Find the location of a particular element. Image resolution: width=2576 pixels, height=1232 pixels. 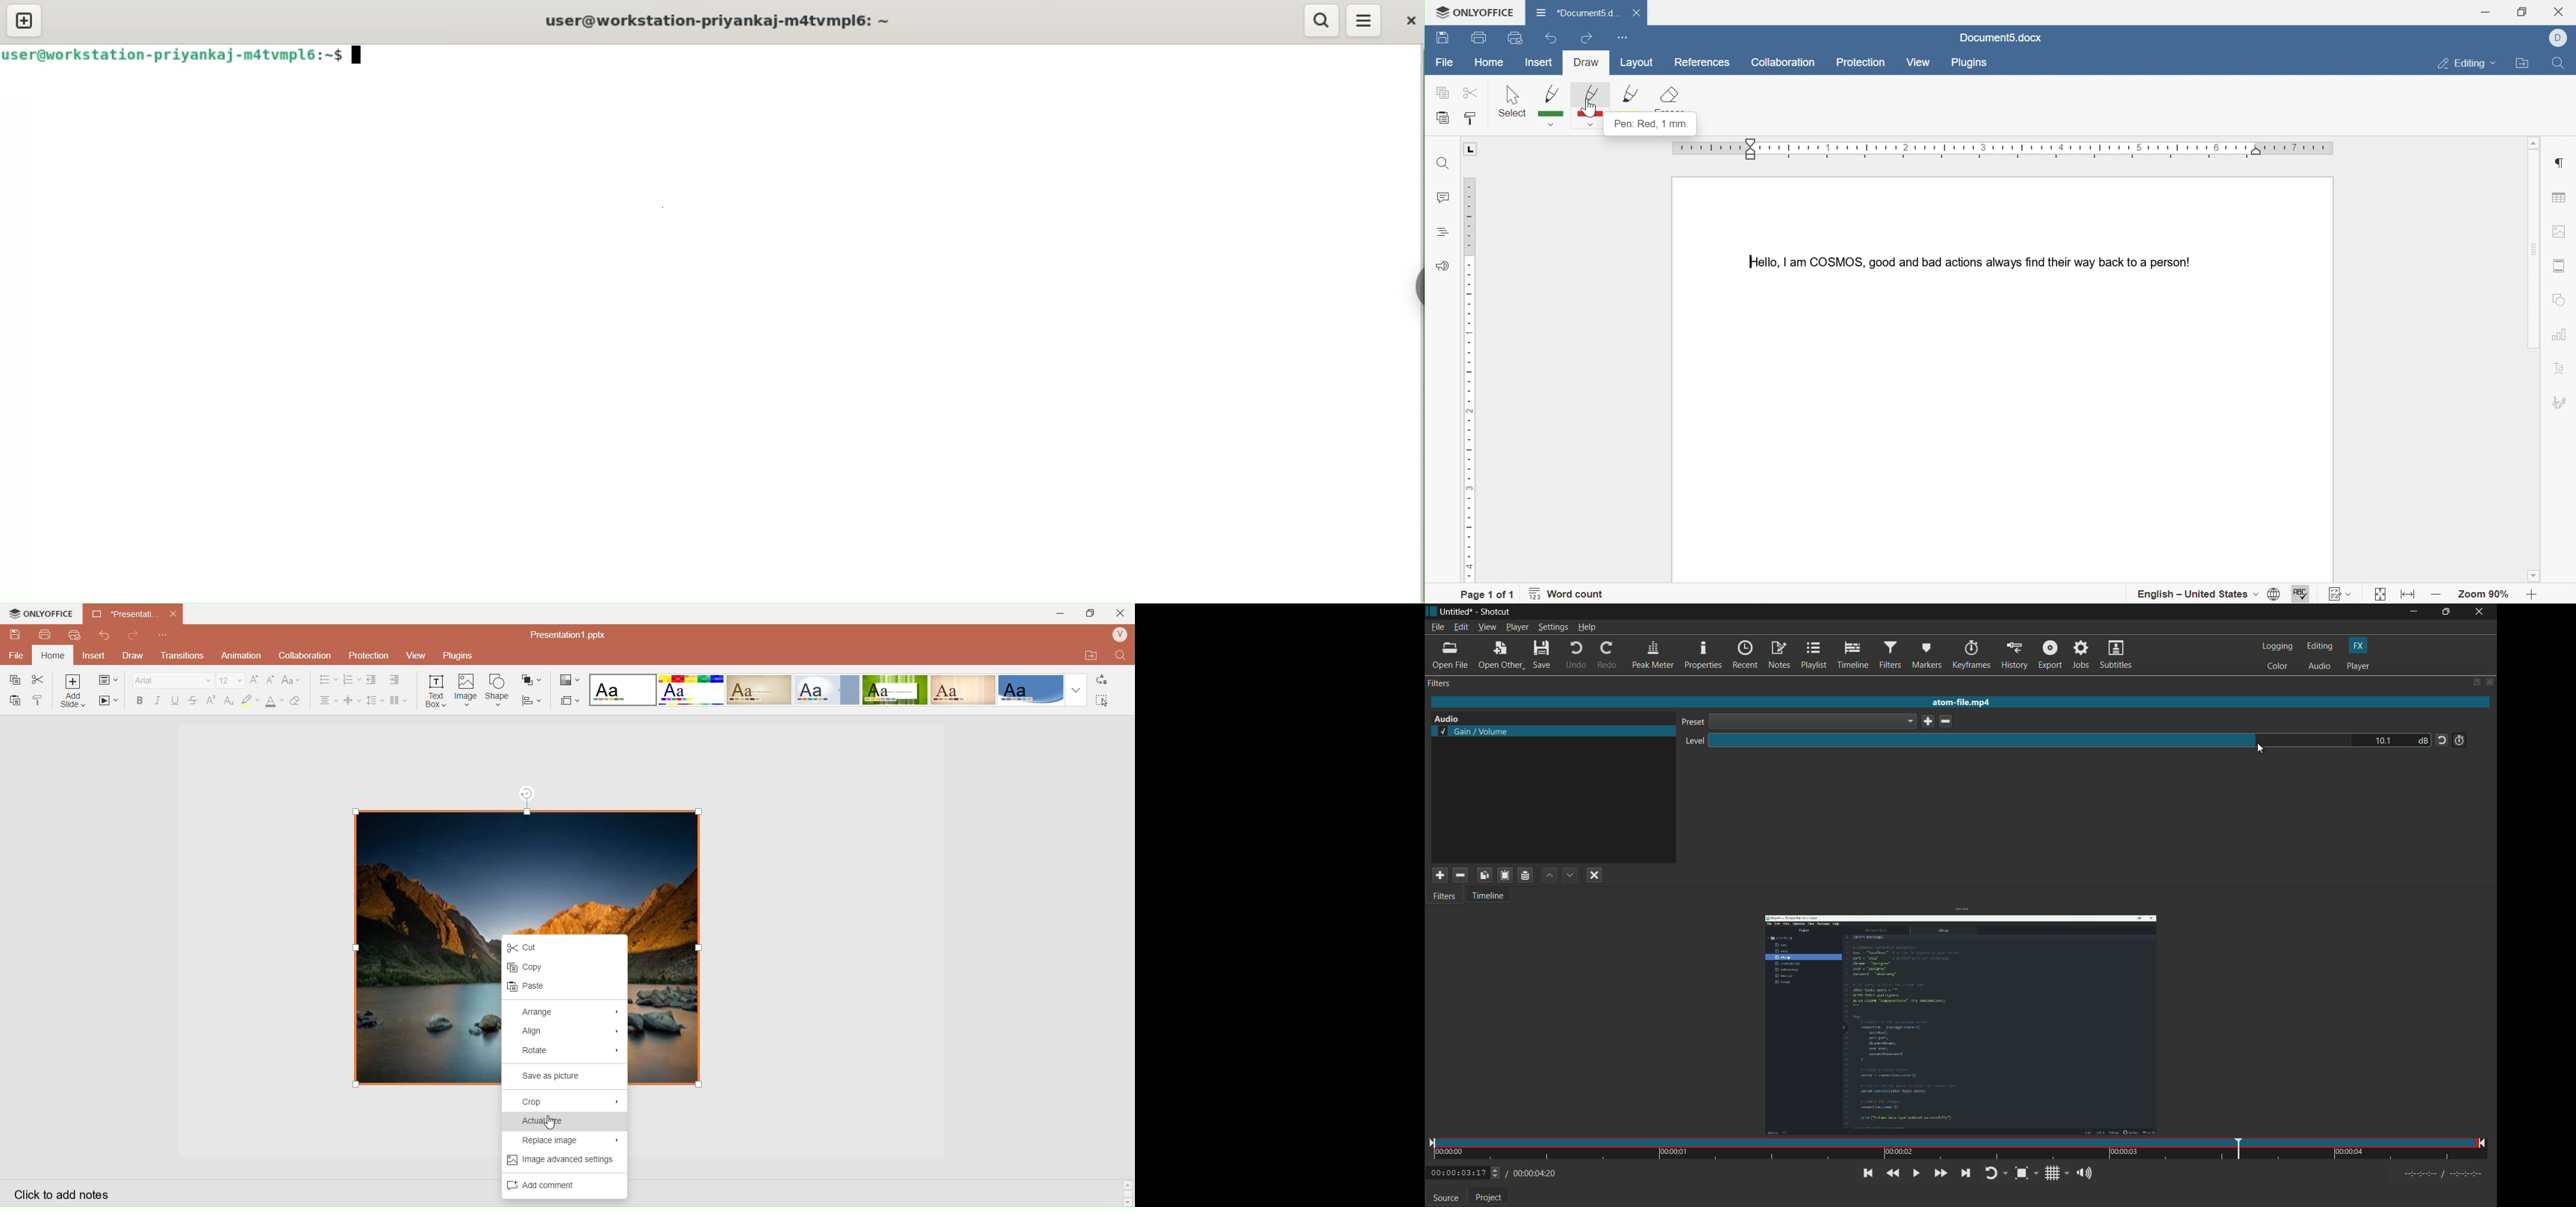

settings menu is located at coordinates (1553, 627).